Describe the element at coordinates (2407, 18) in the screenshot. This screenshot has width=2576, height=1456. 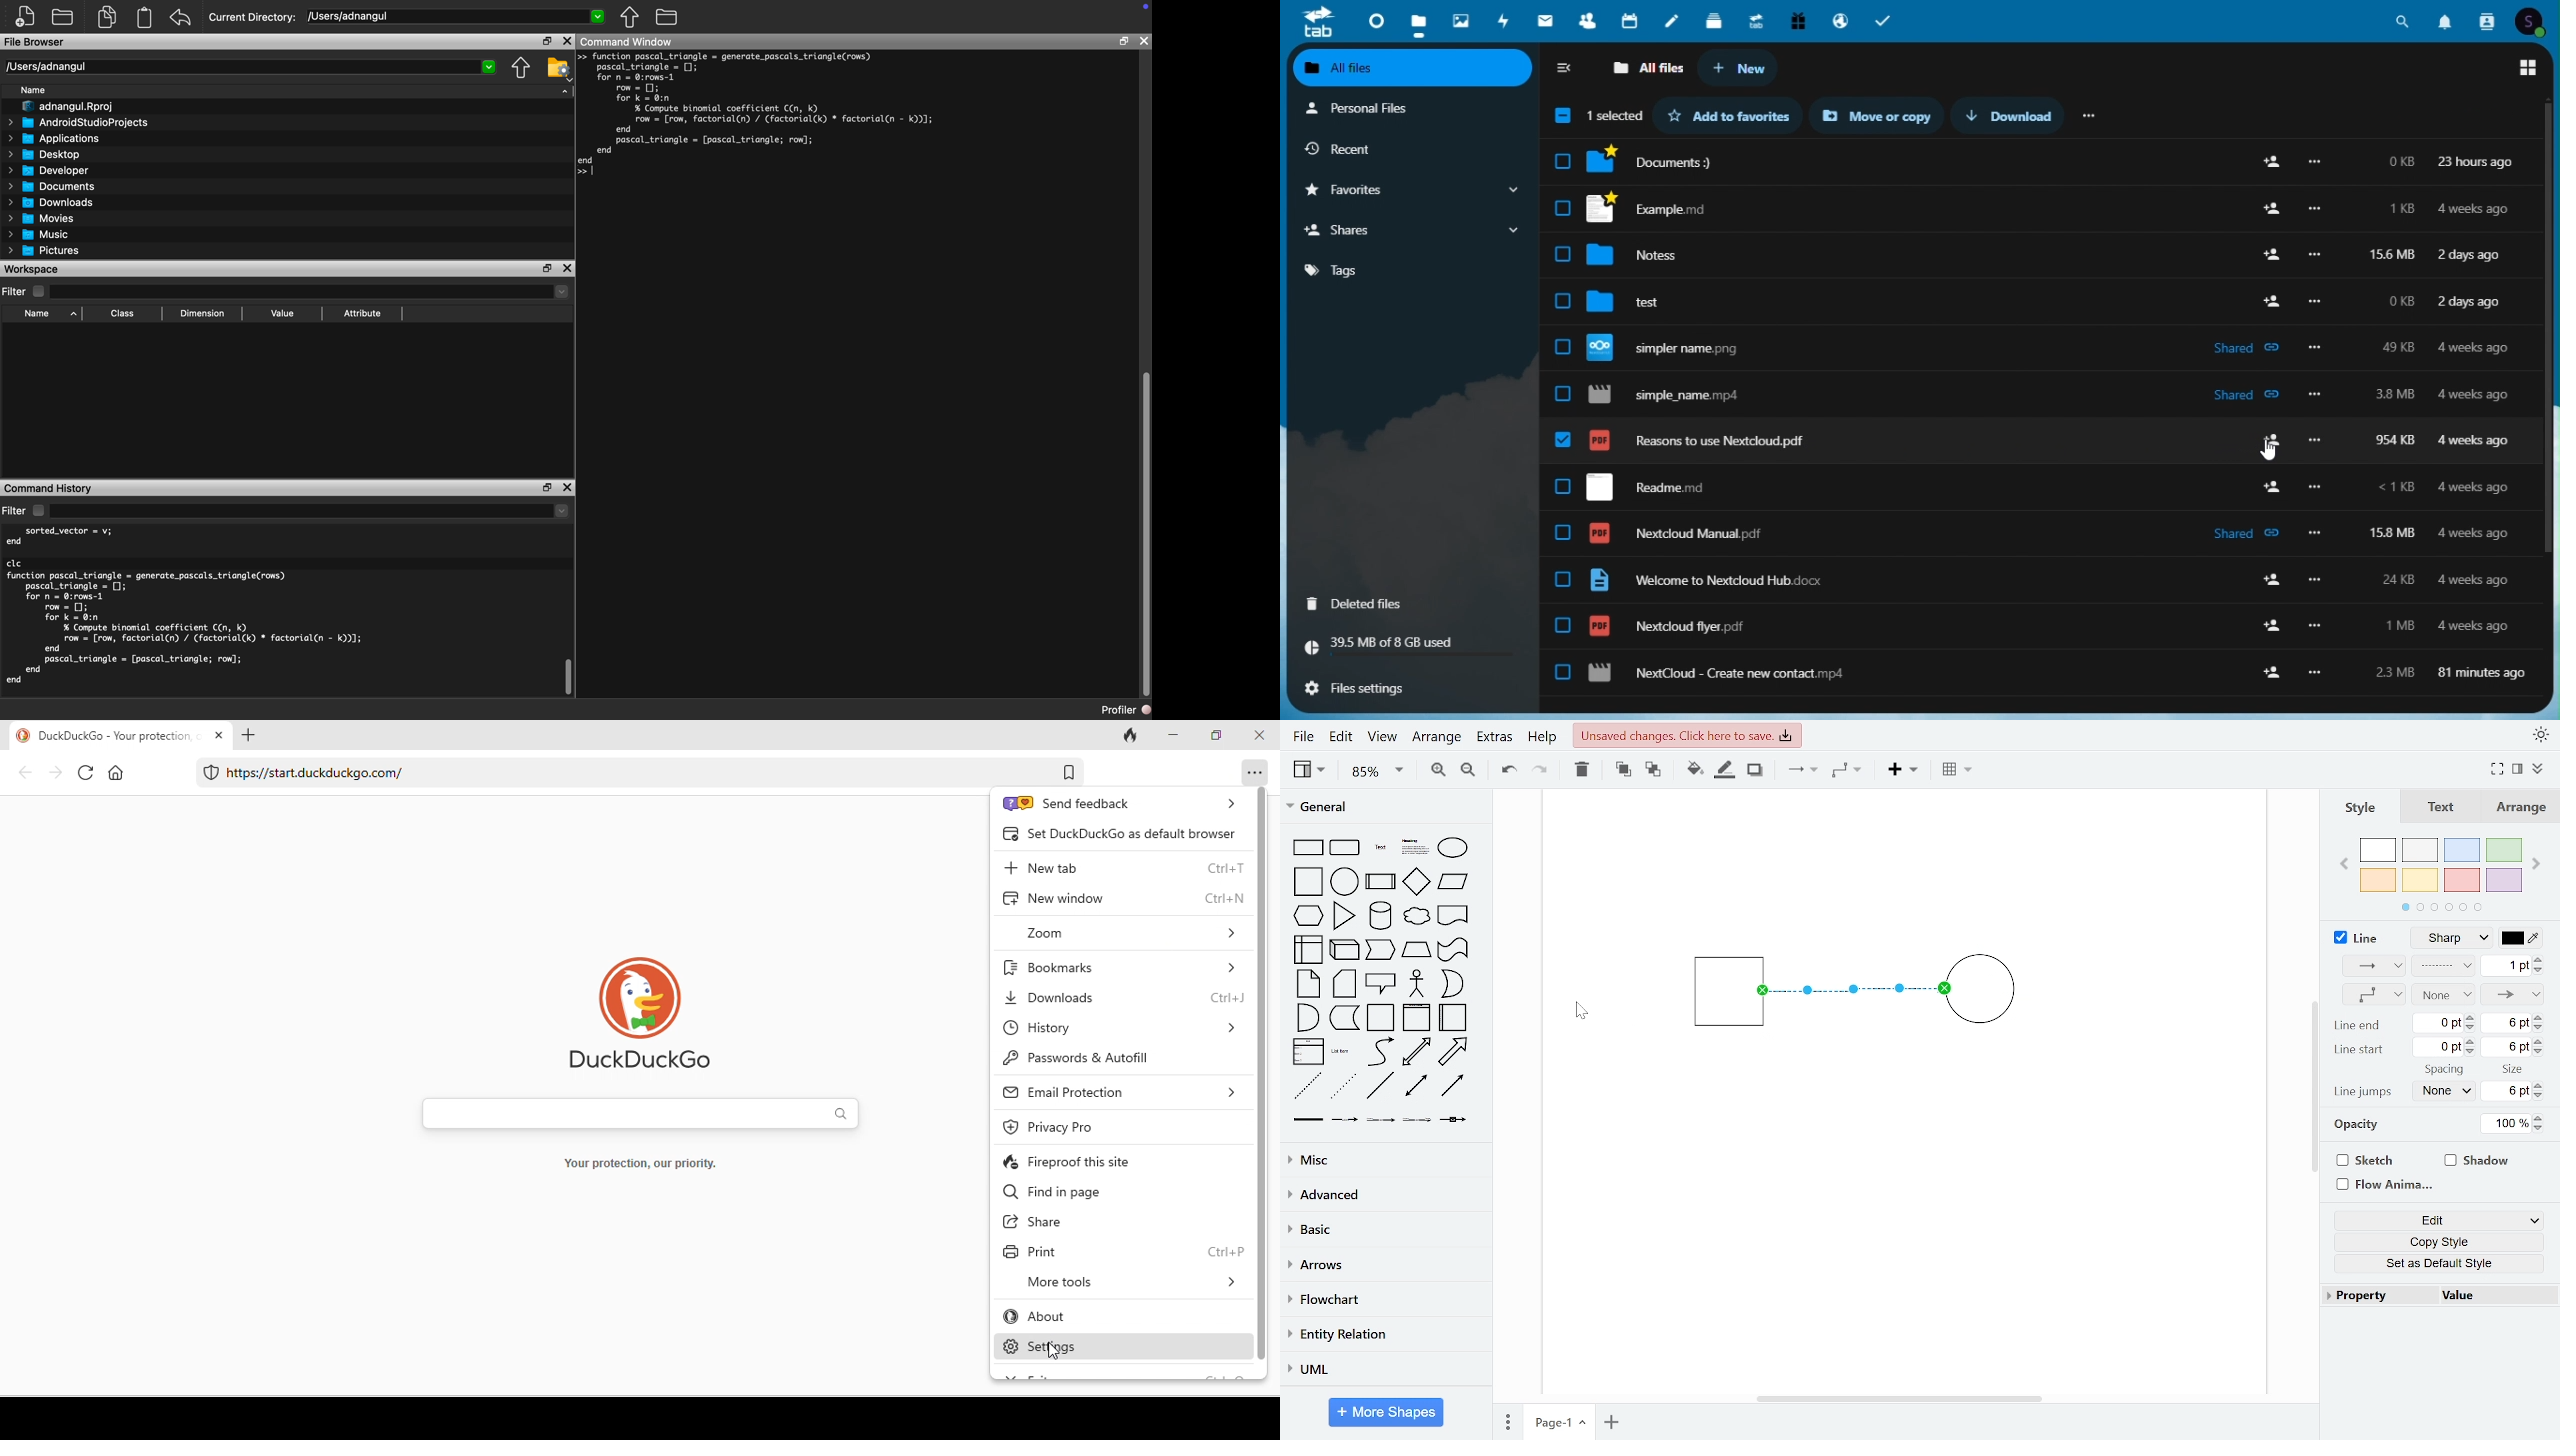
I see `search` at that location.